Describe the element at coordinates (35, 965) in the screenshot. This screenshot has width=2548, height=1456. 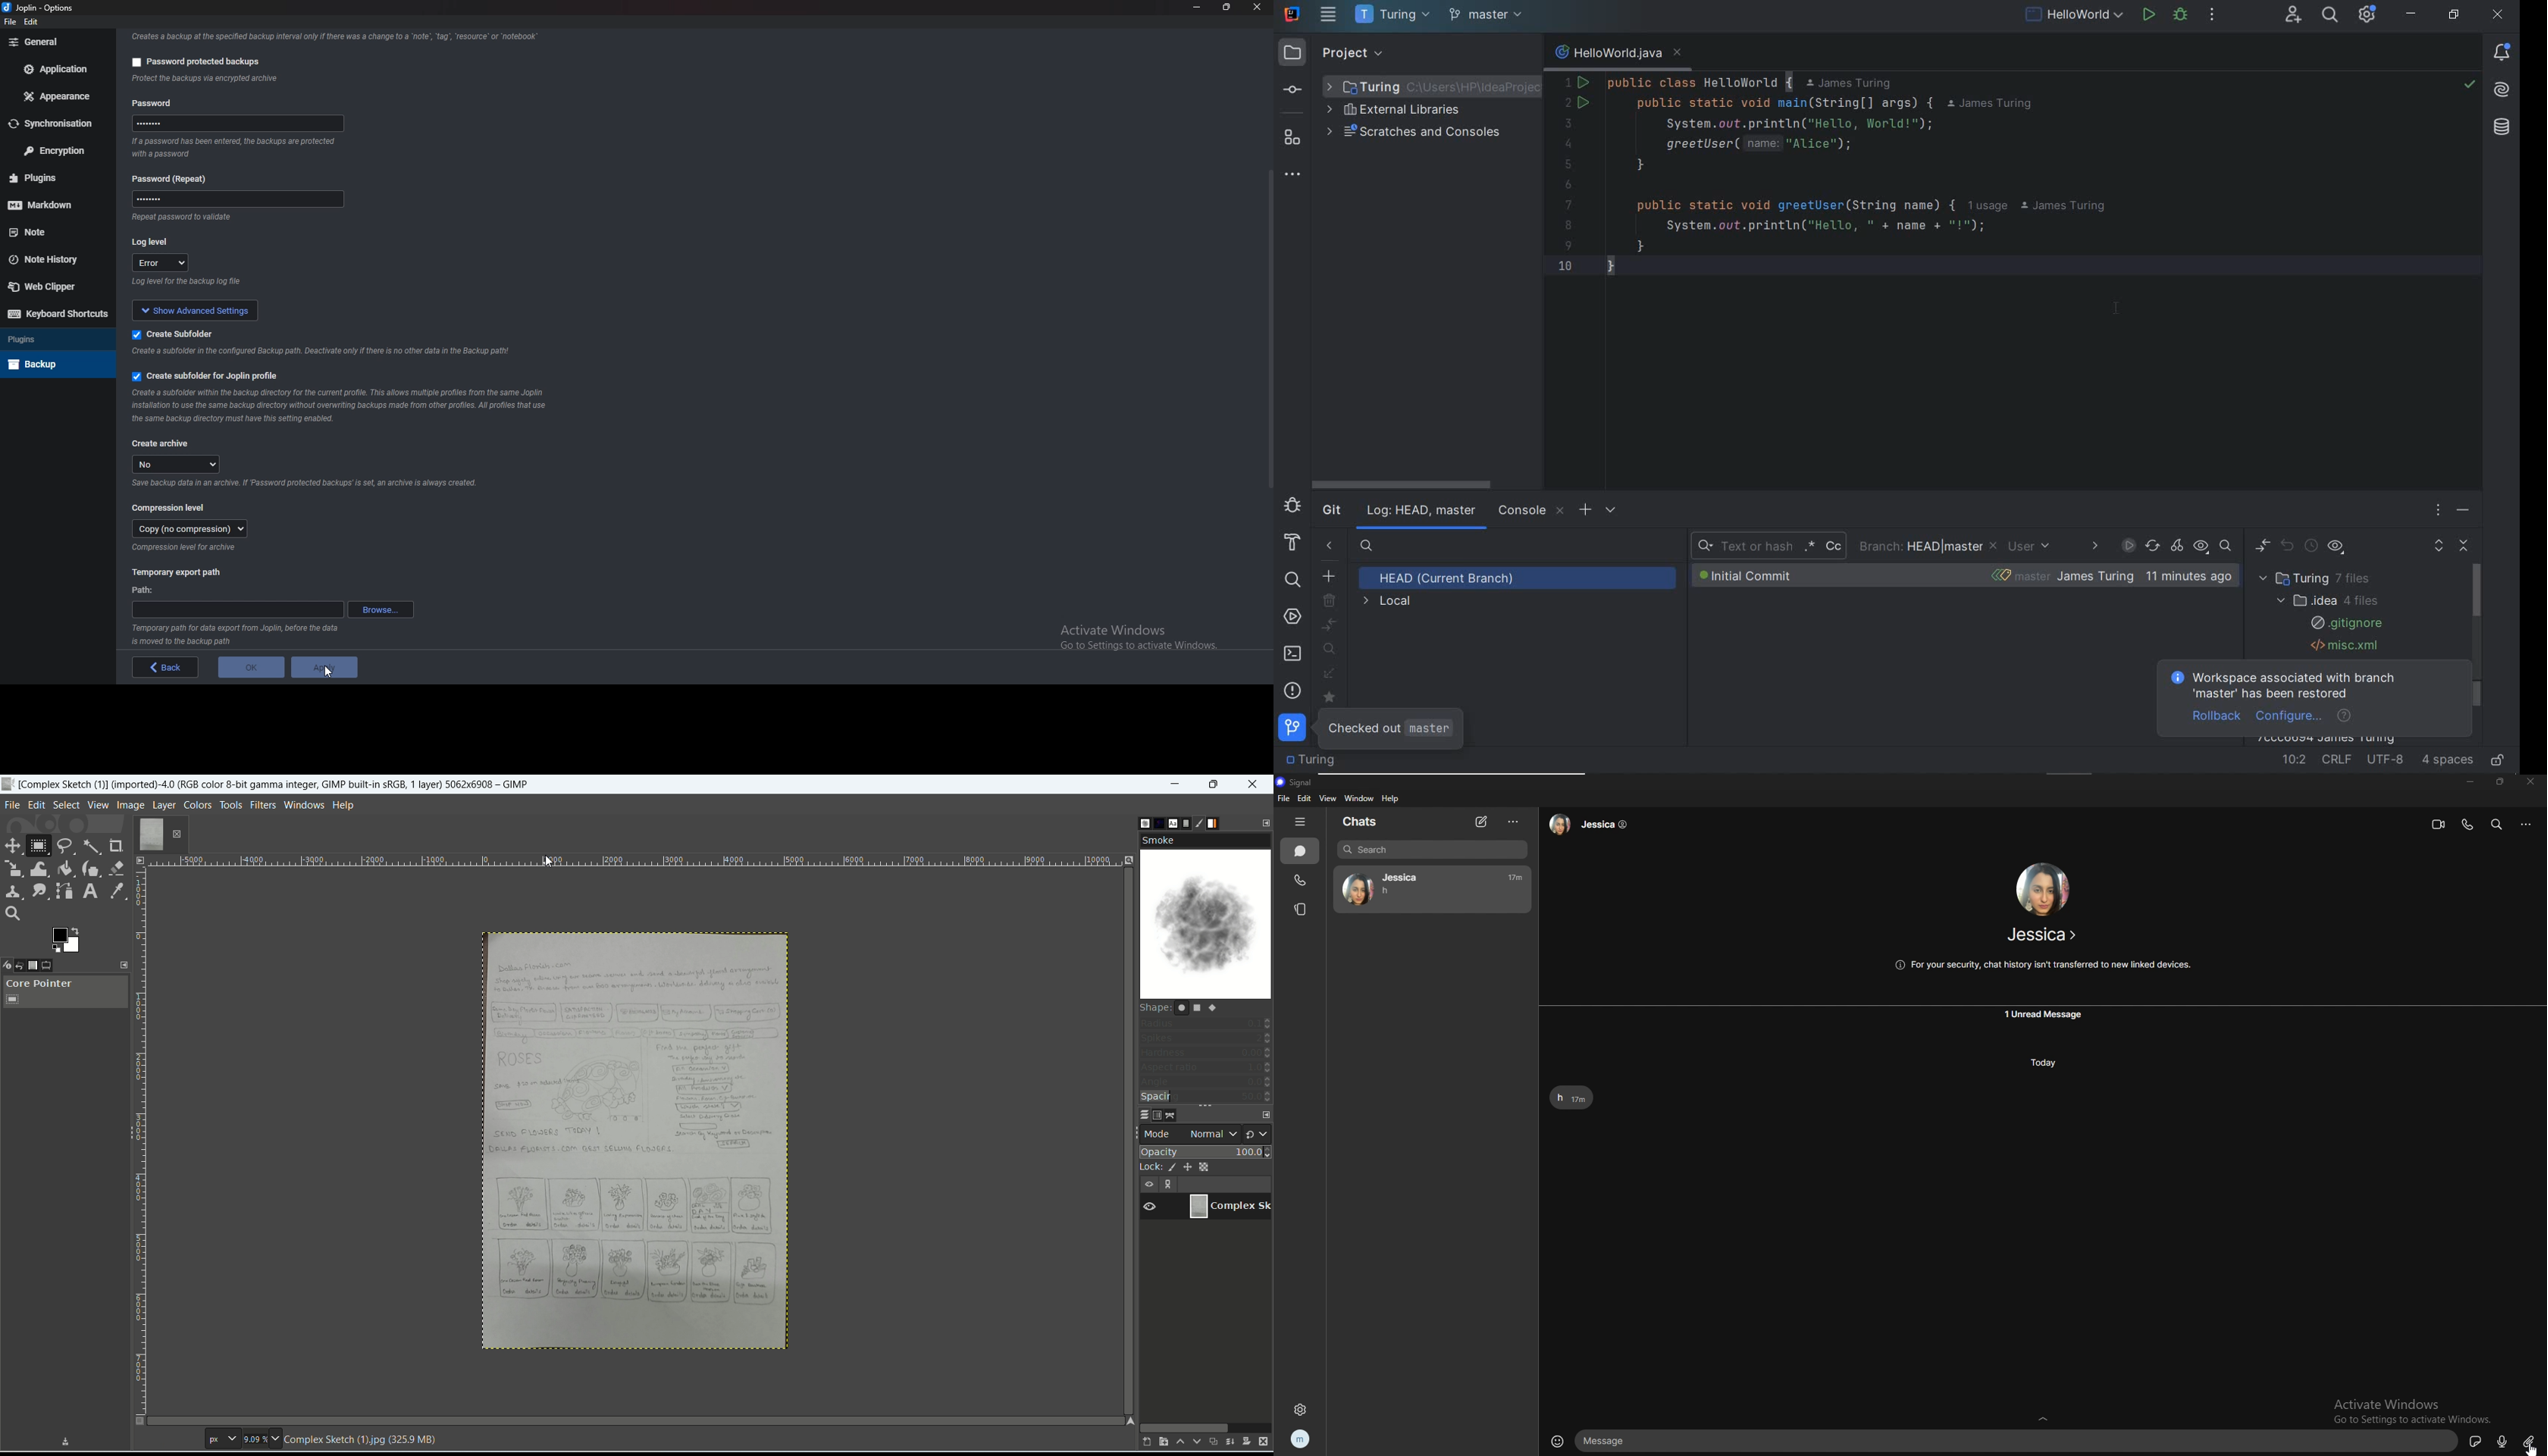
I see `images` at that location.